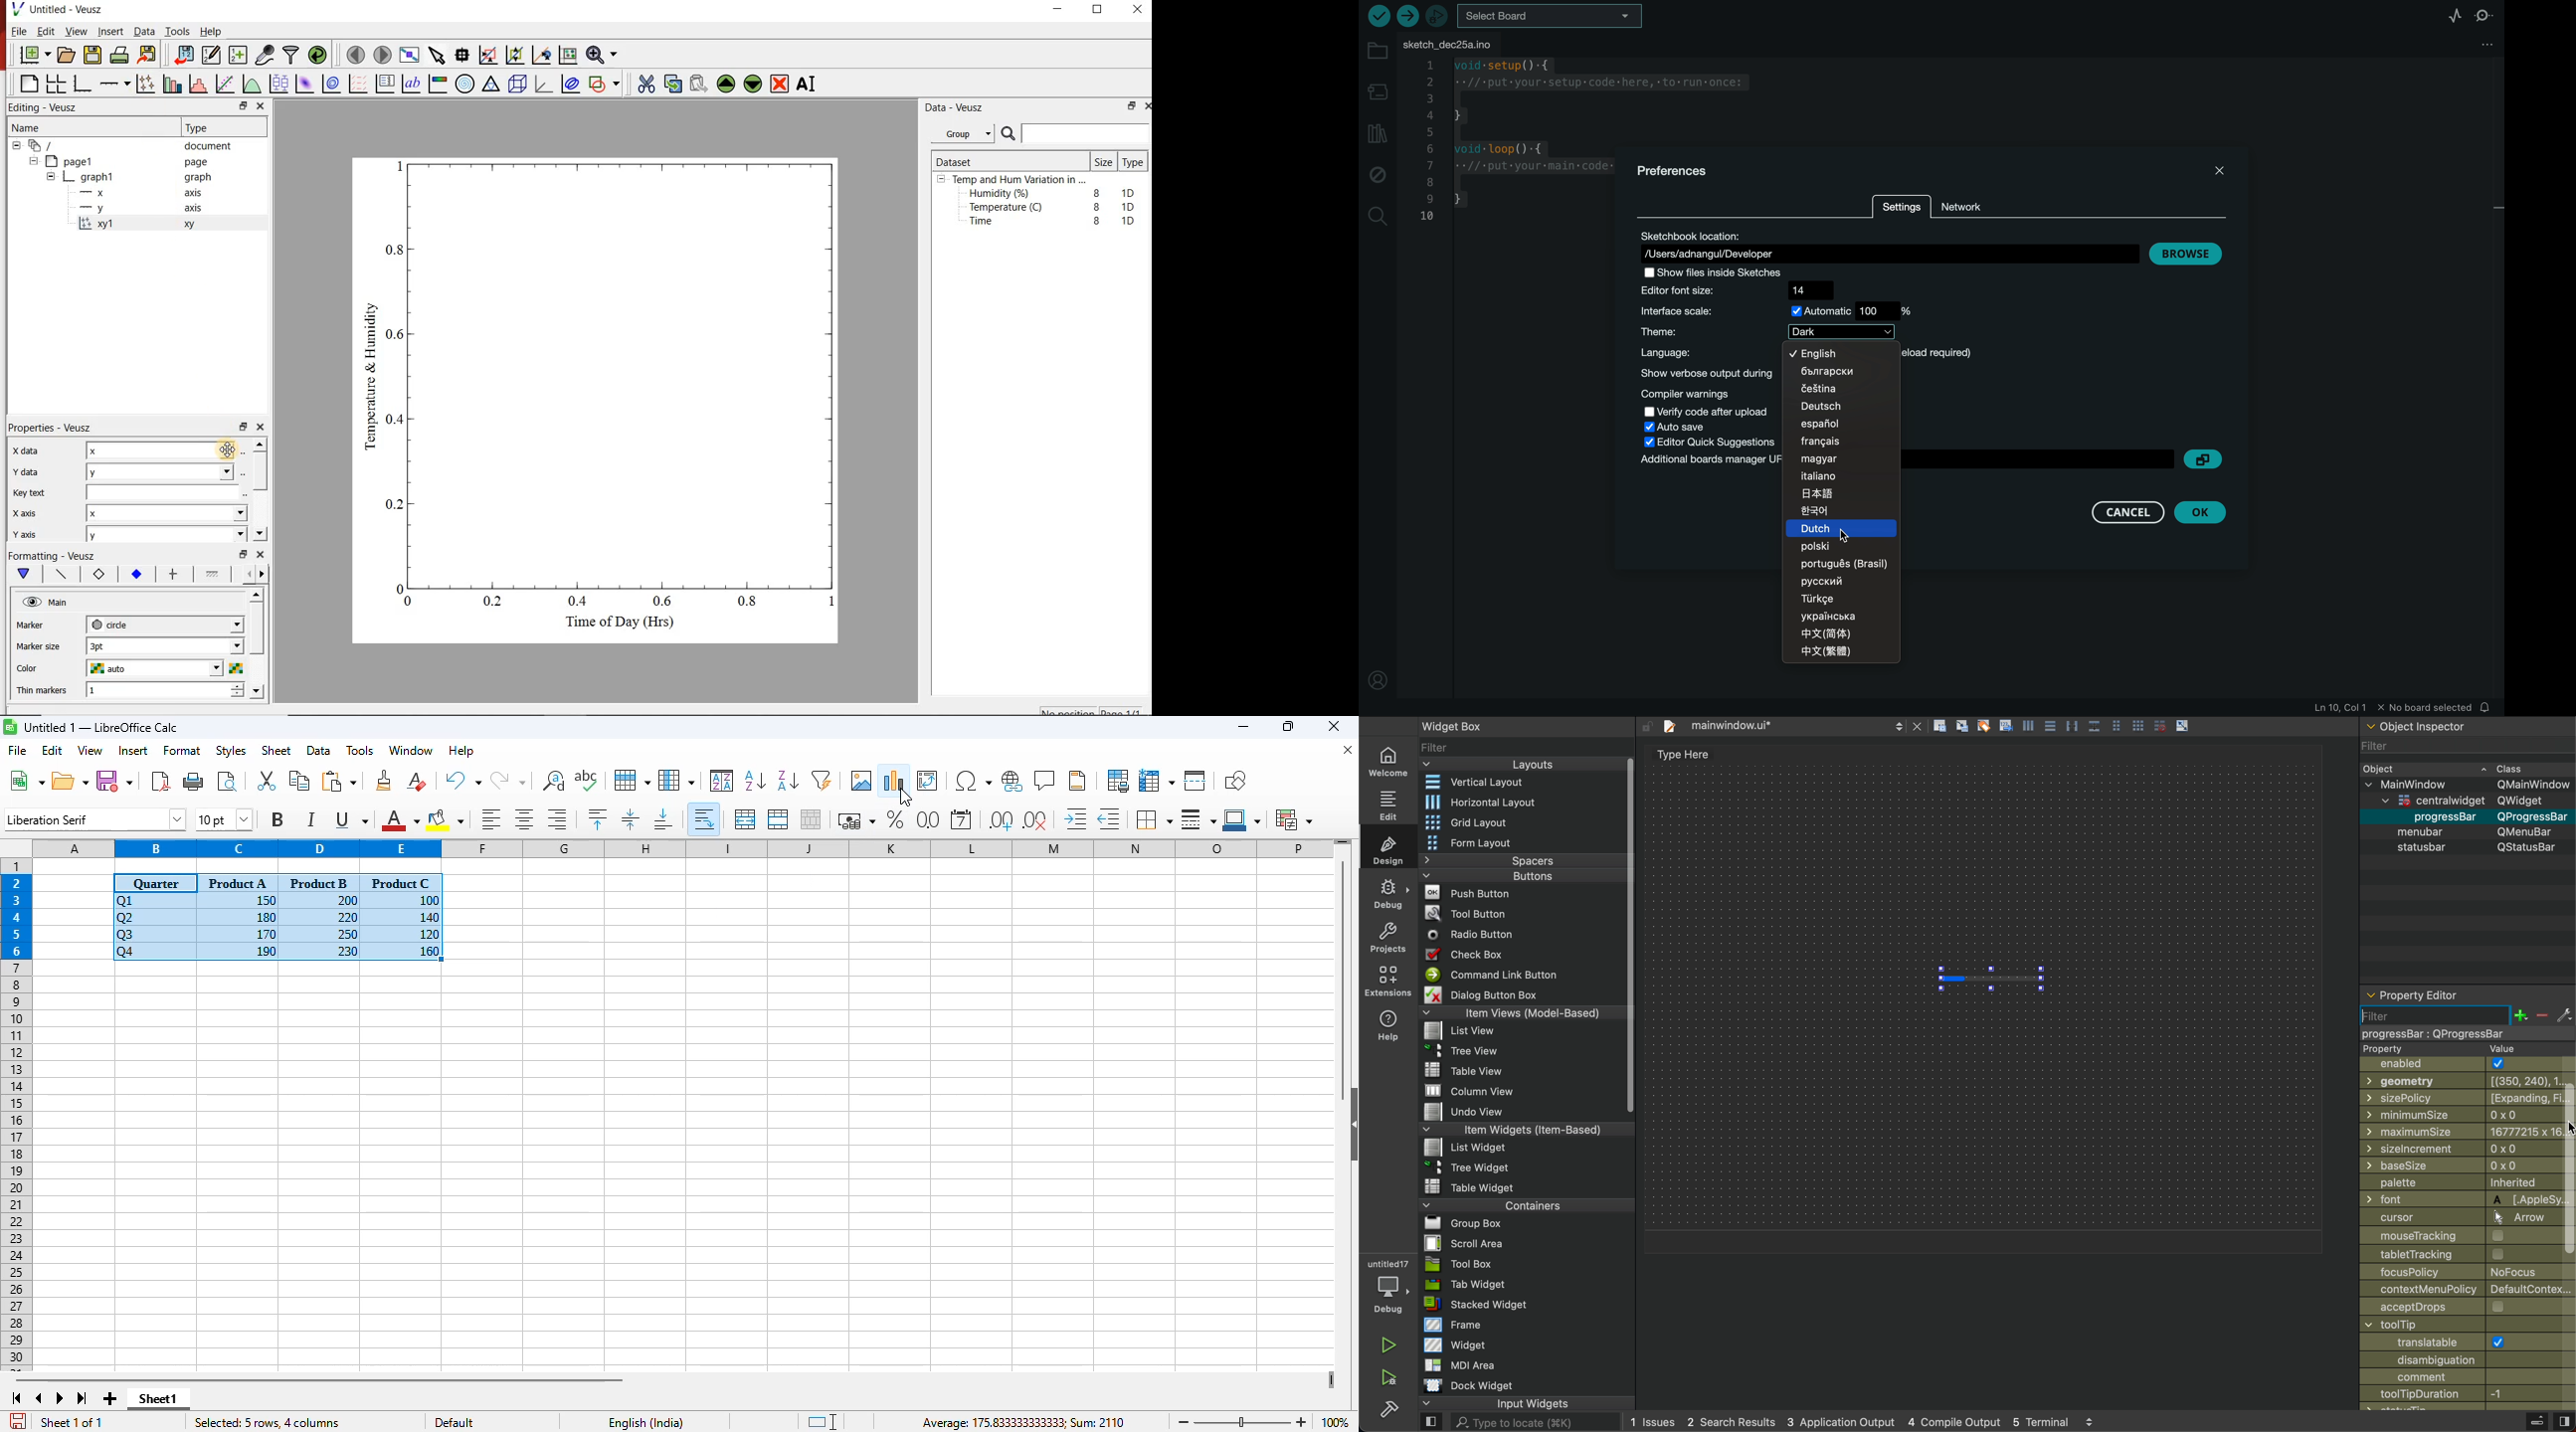  Describe the element at coordinates (2451, 1049) in the screenshot. I see `property value` at that location.